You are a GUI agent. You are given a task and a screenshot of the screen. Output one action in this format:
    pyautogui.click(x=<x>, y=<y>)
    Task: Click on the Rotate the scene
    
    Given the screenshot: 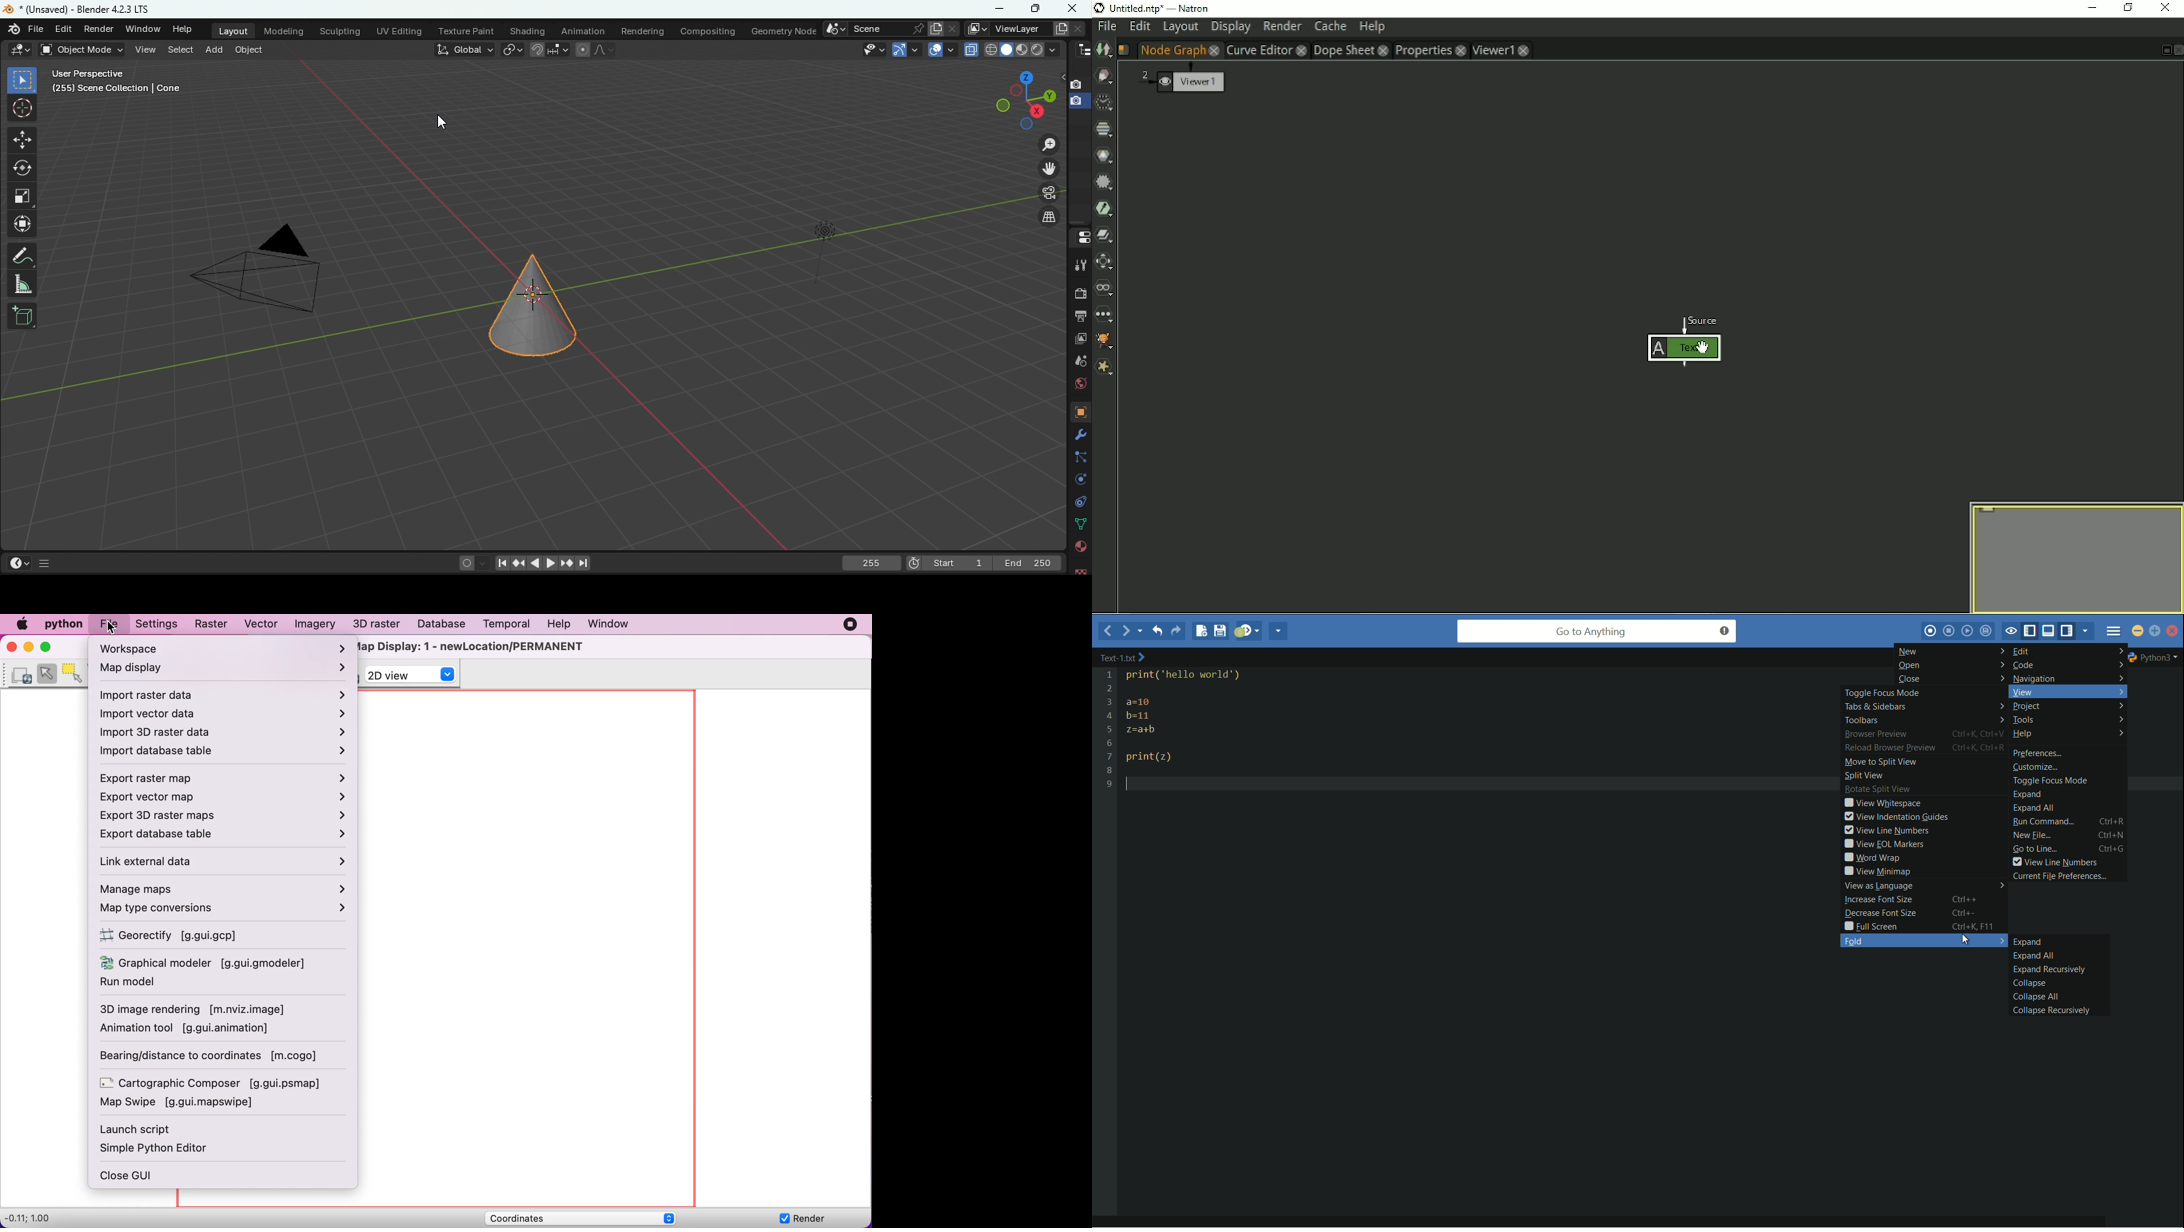 What is the action you would take?
    pyautogui.click(x=1001, y=106)
    